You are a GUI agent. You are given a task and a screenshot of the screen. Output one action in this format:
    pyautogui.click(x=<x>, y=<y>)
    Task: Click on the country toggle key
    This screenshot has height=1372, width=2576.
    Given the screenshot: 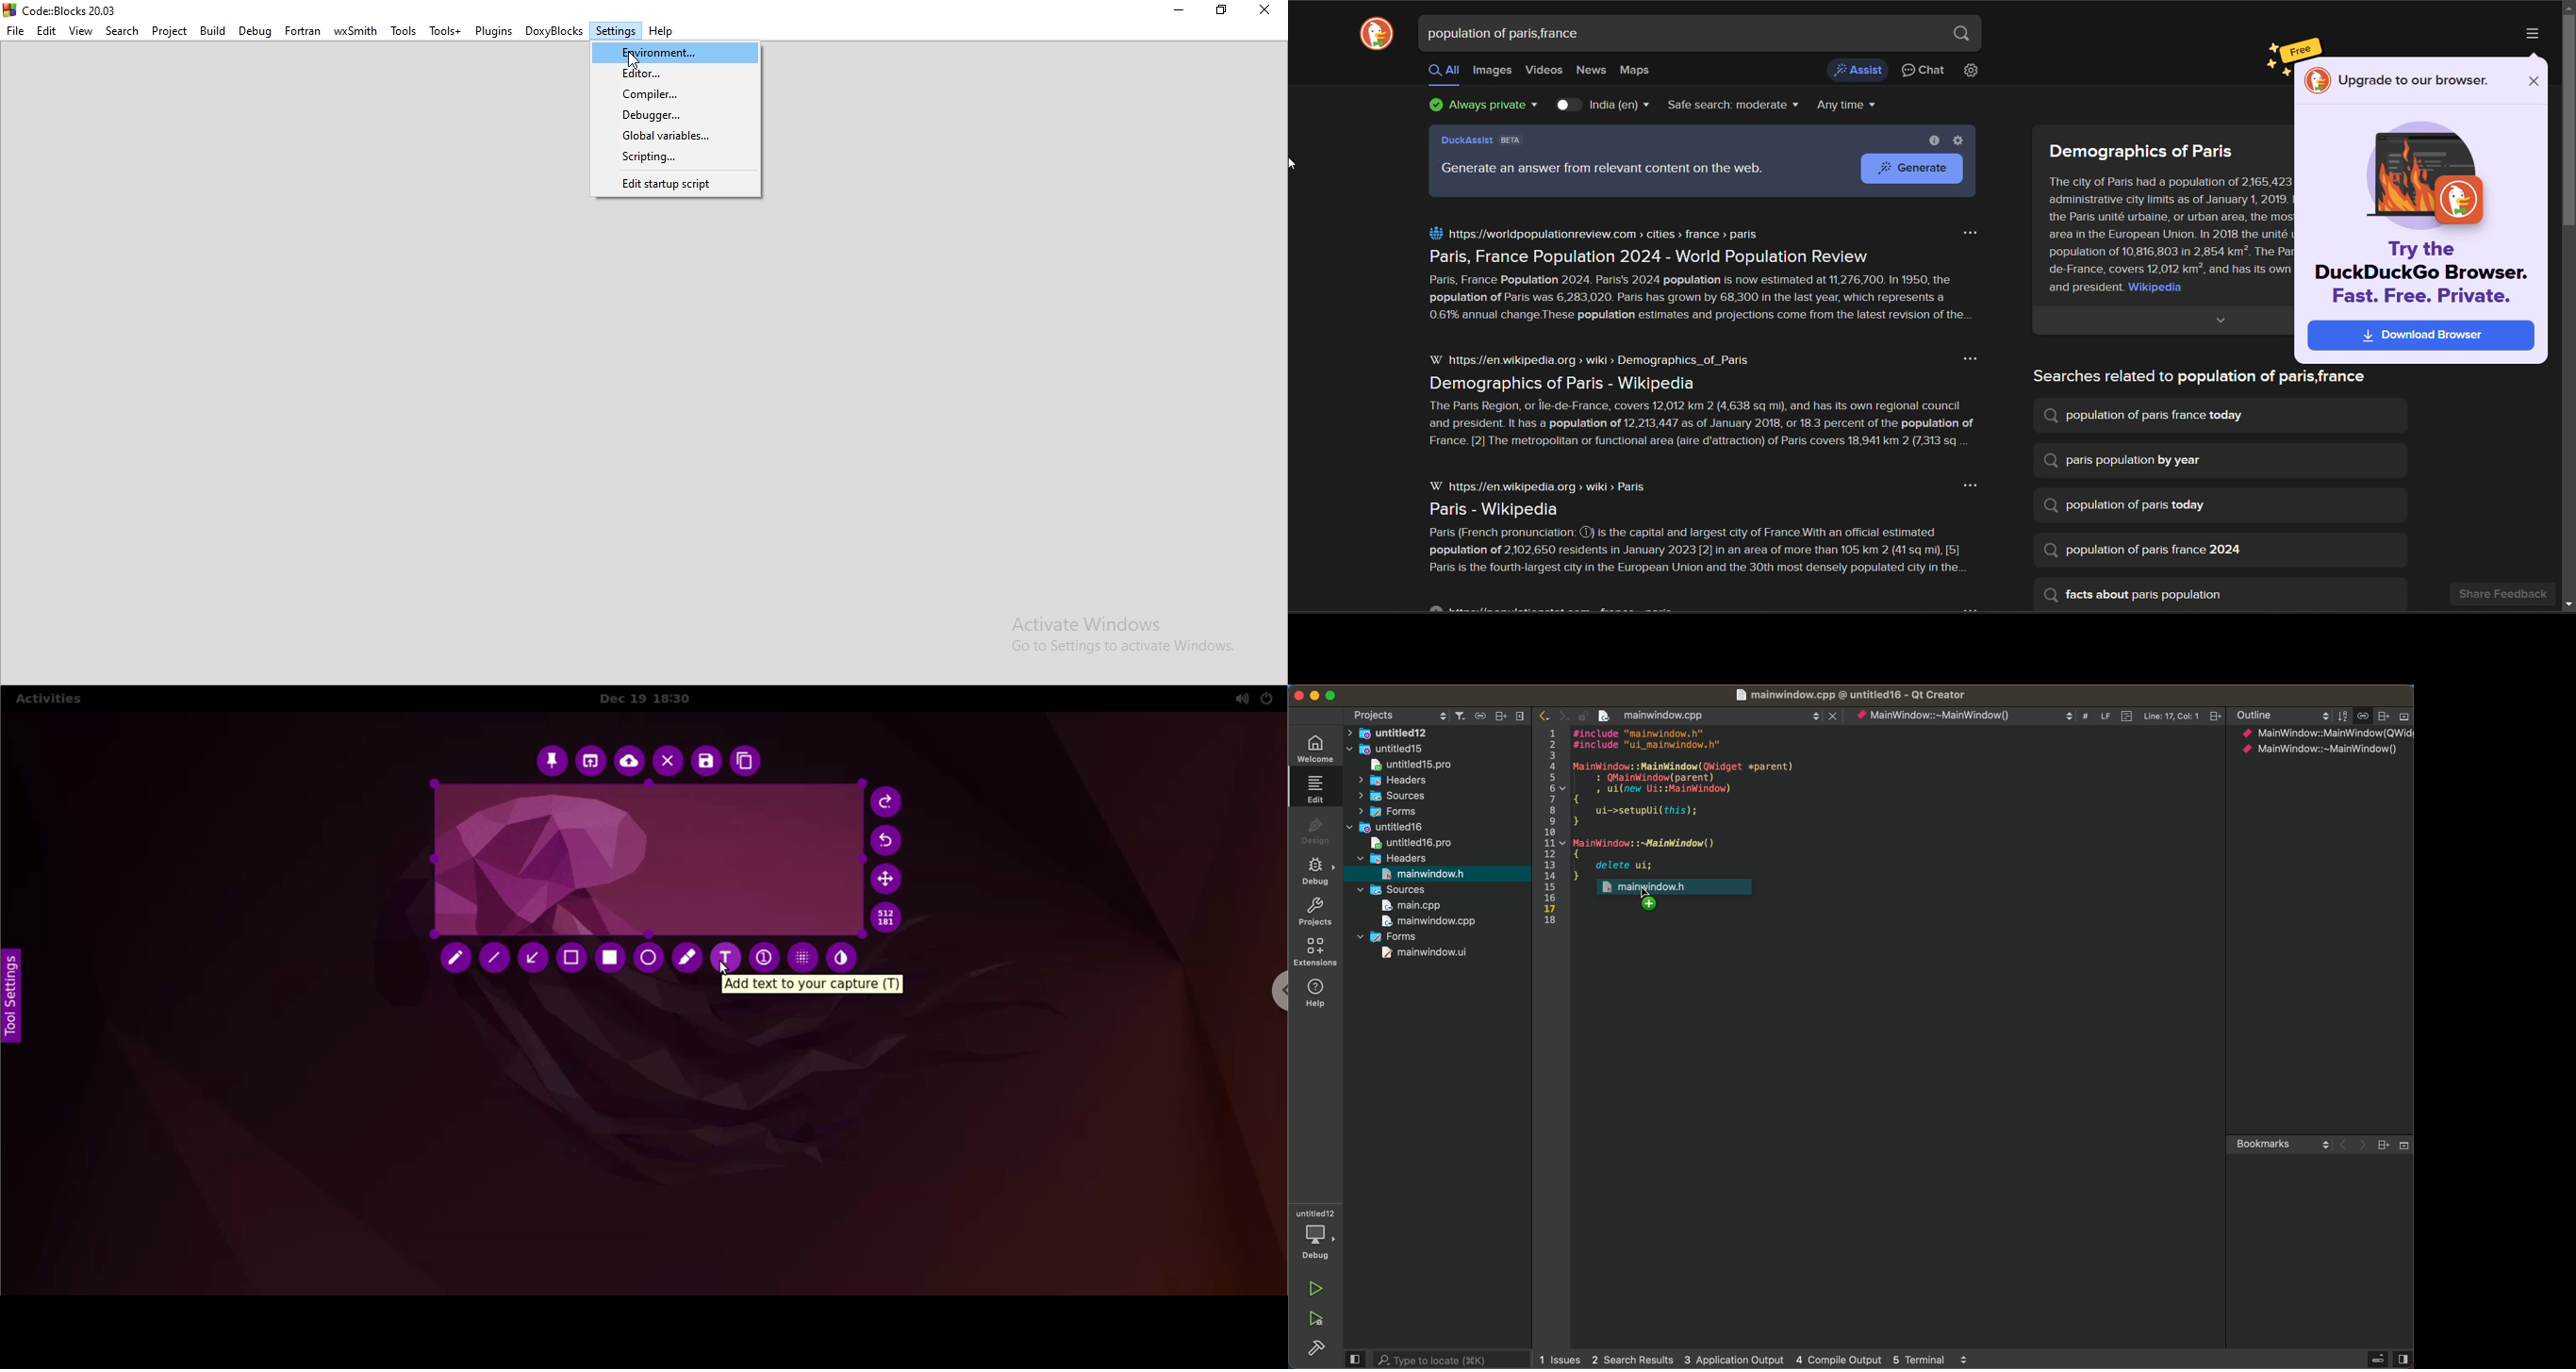 What is the action you would take?
    pyautogui.click(x=1570, y=105)
    